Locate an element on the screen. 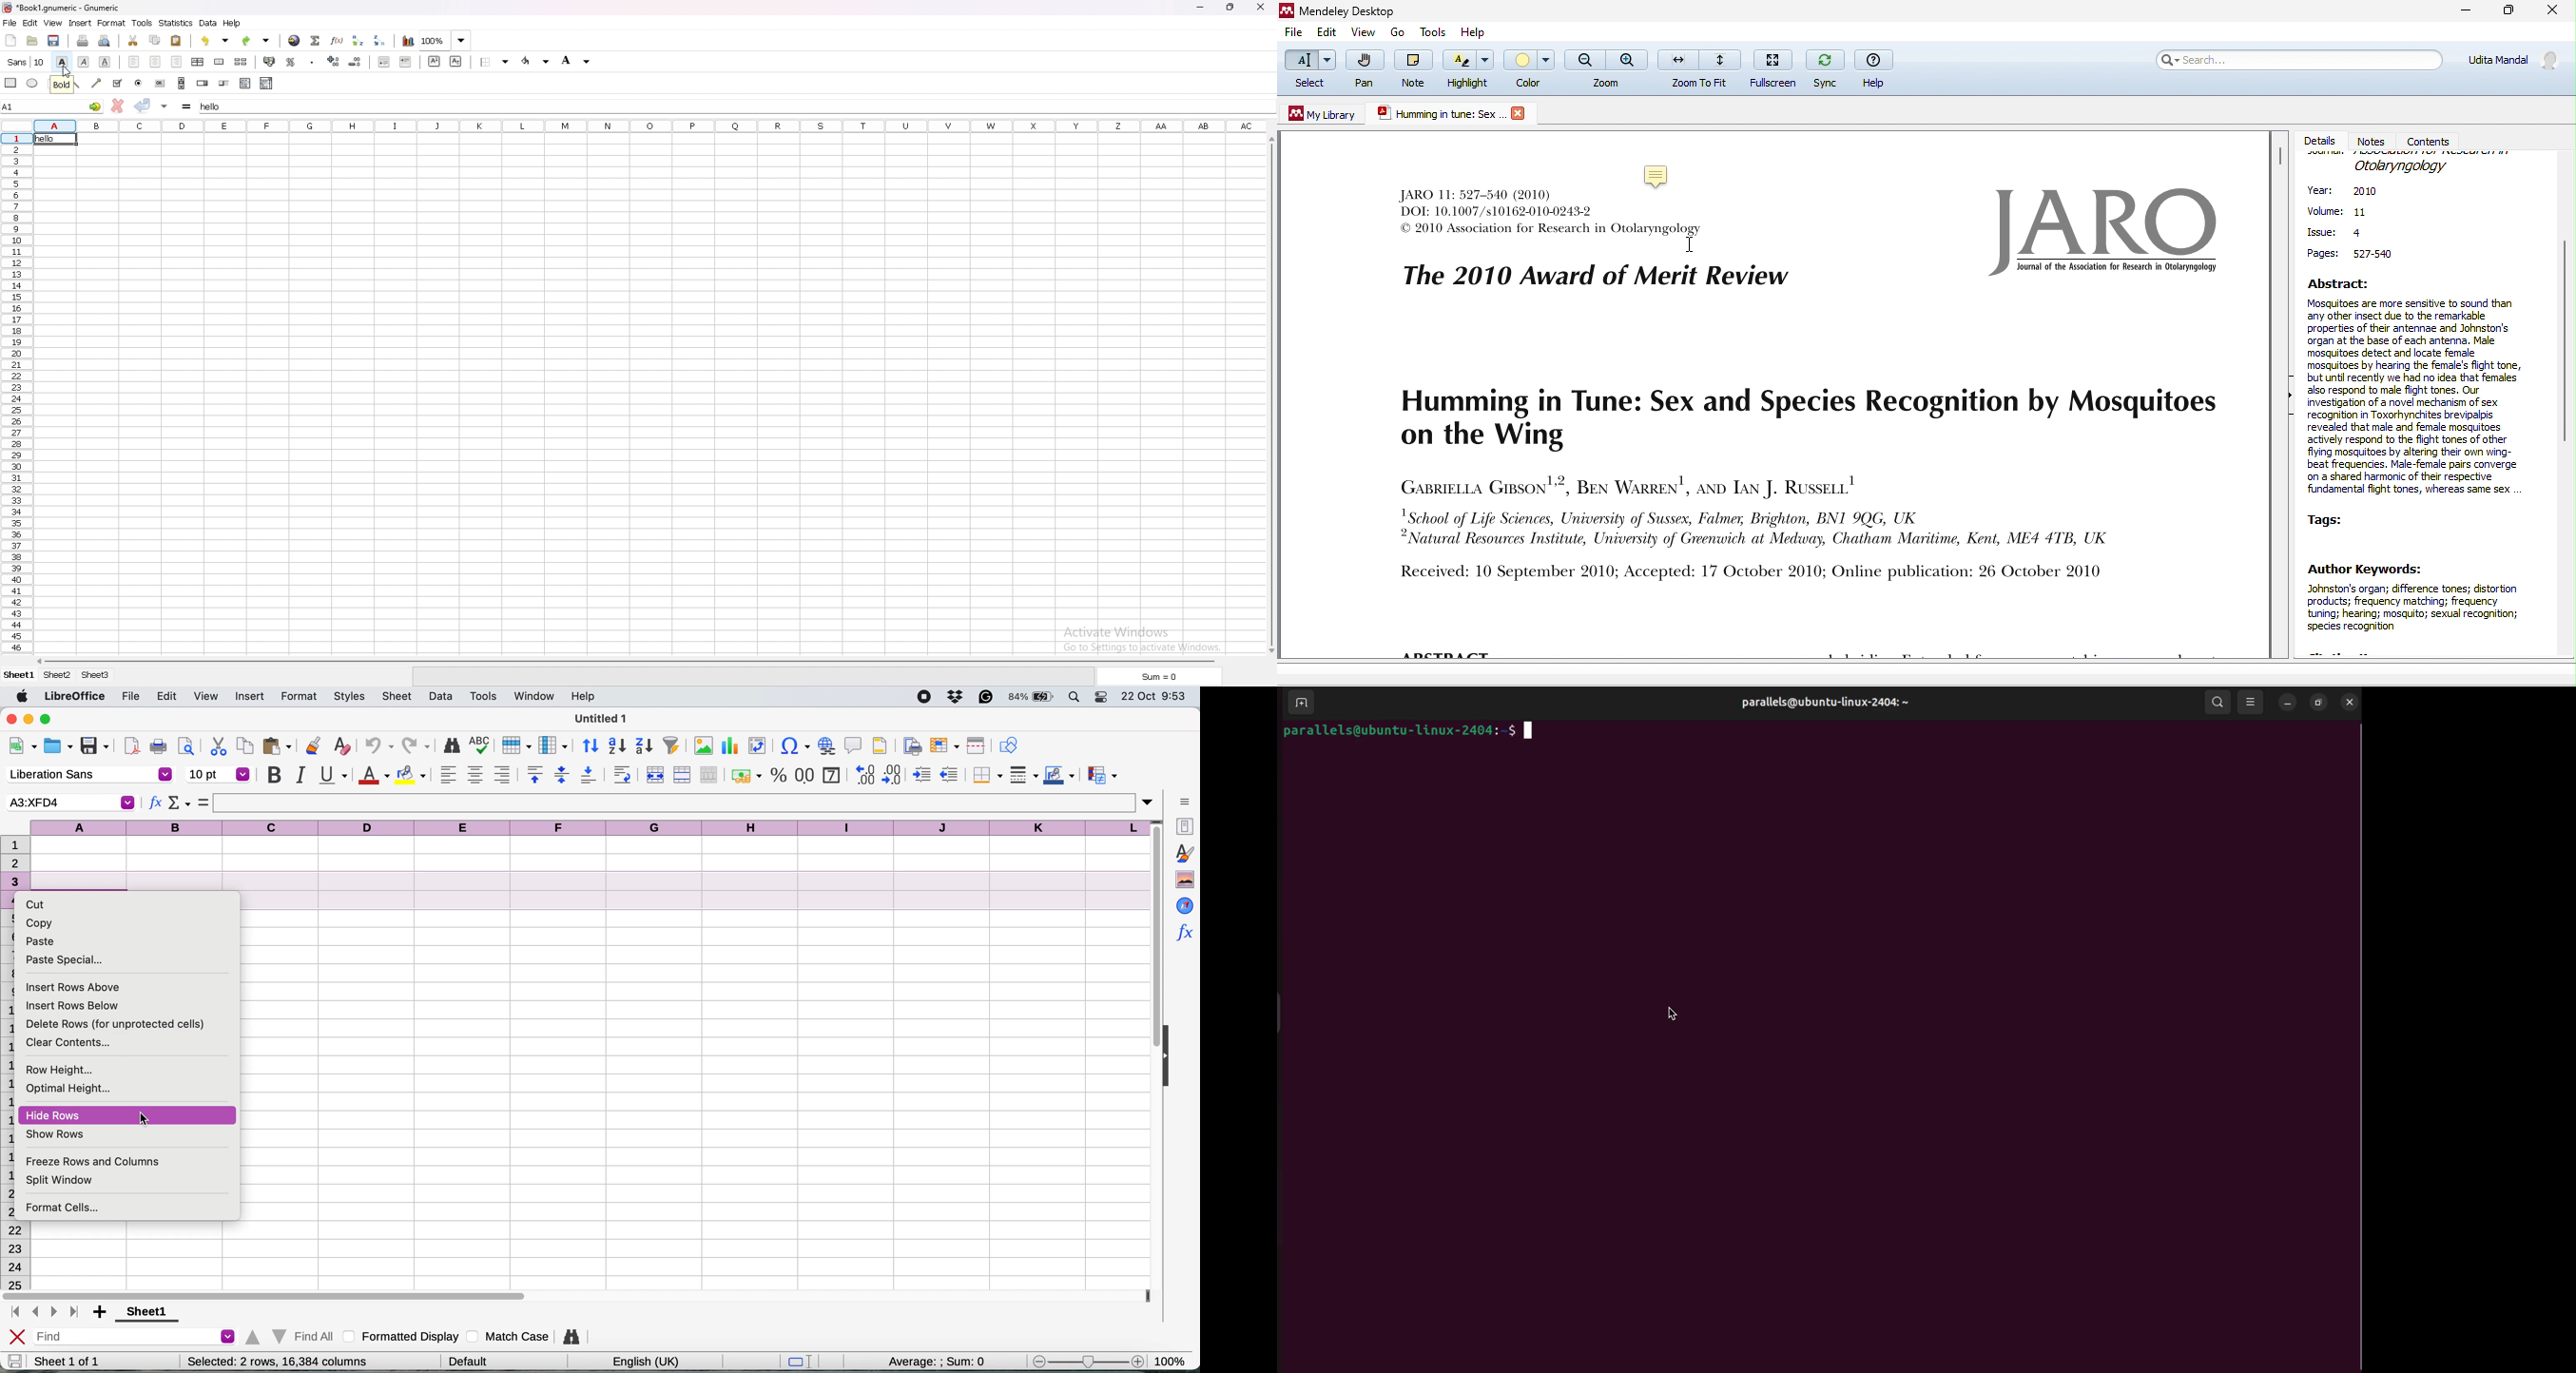 This screenshot has width=2576, height=1400. format as number is located at coordinates (805, 774).